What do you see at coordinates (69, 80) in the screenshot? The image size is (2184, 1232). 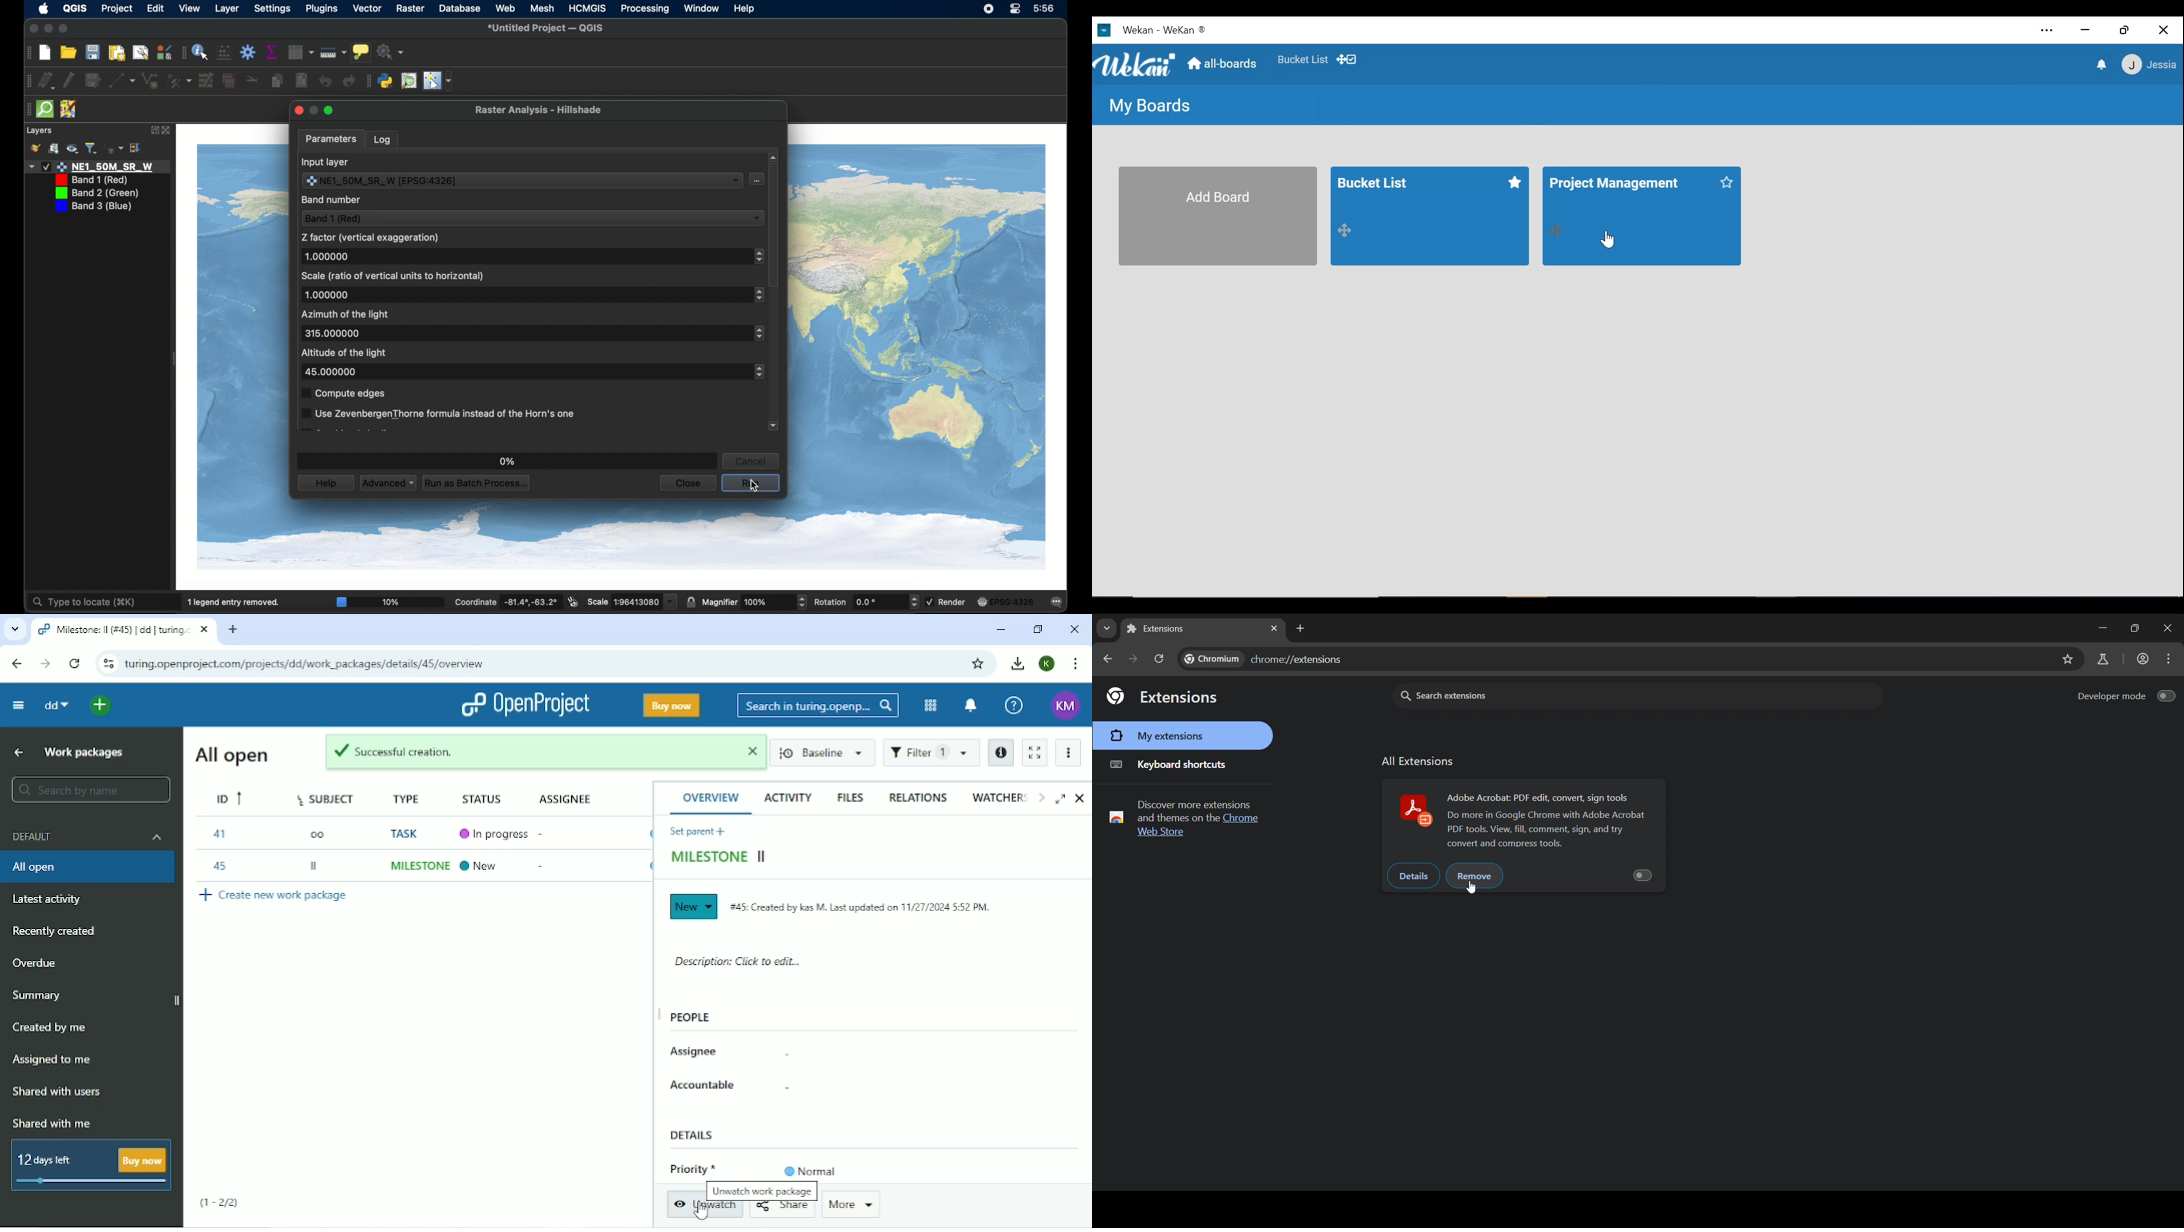 I see `toggle editing` at bounding box center [69, 80].